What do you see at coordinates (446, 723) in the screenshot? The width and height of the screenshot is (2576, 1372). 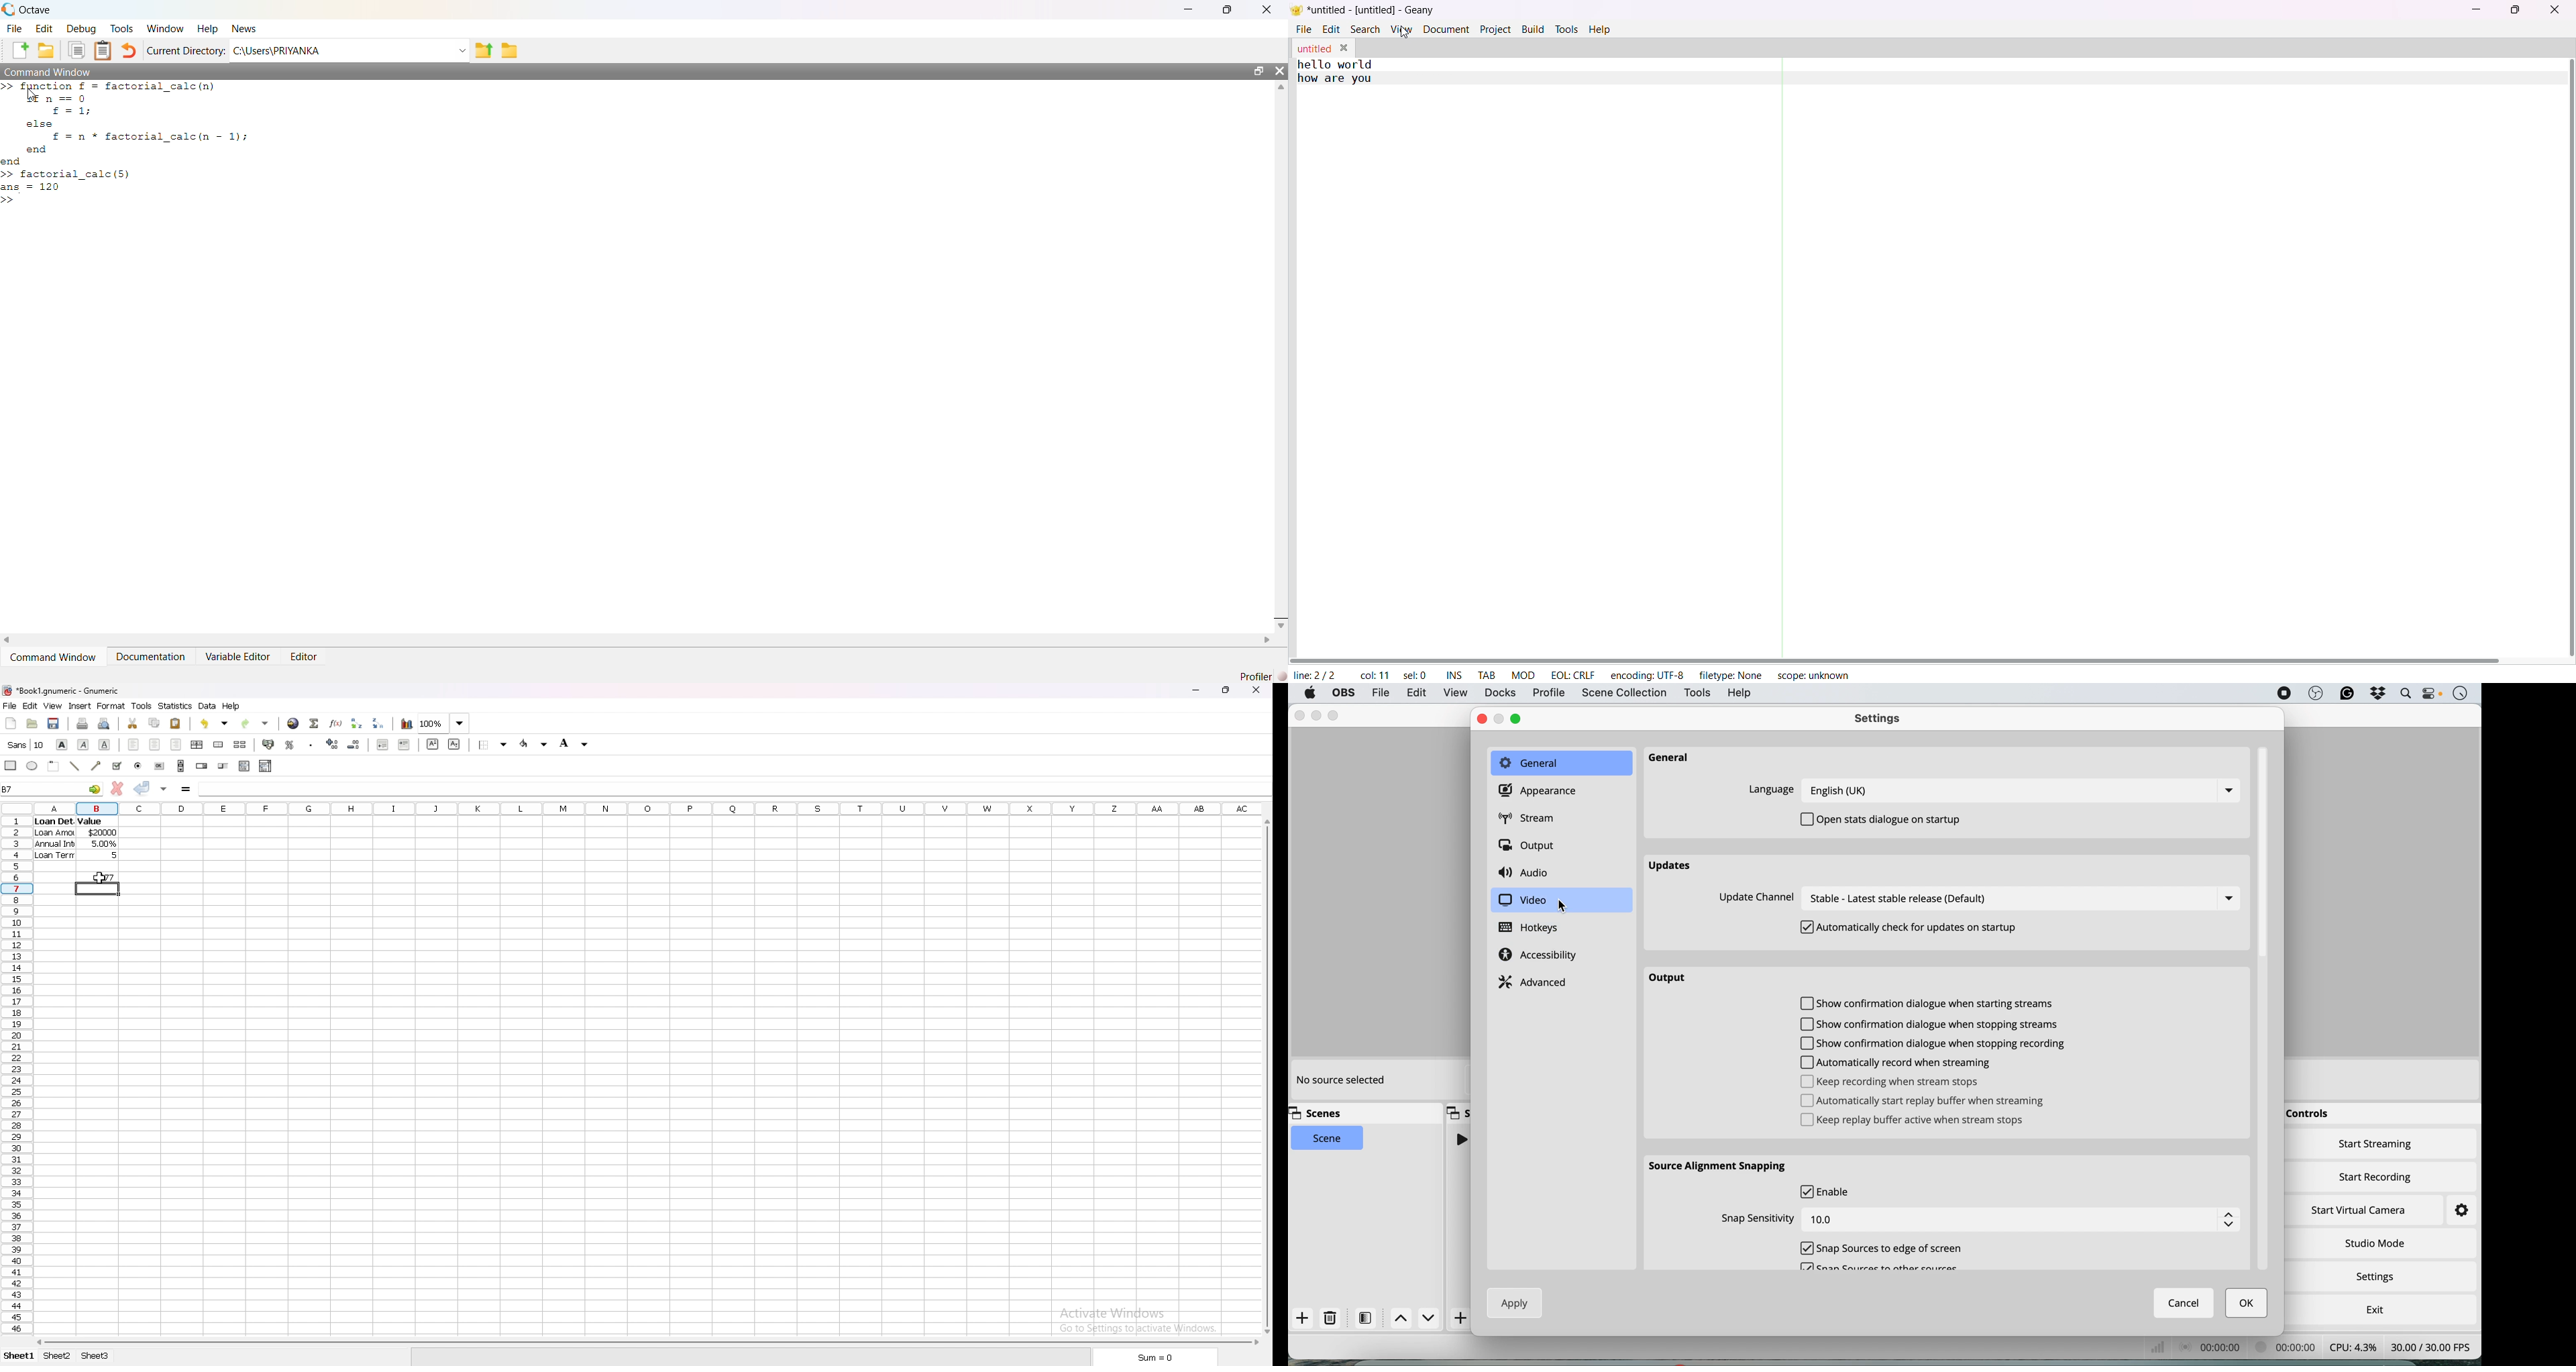 I see `zoom` at bounding box center [446, 723].